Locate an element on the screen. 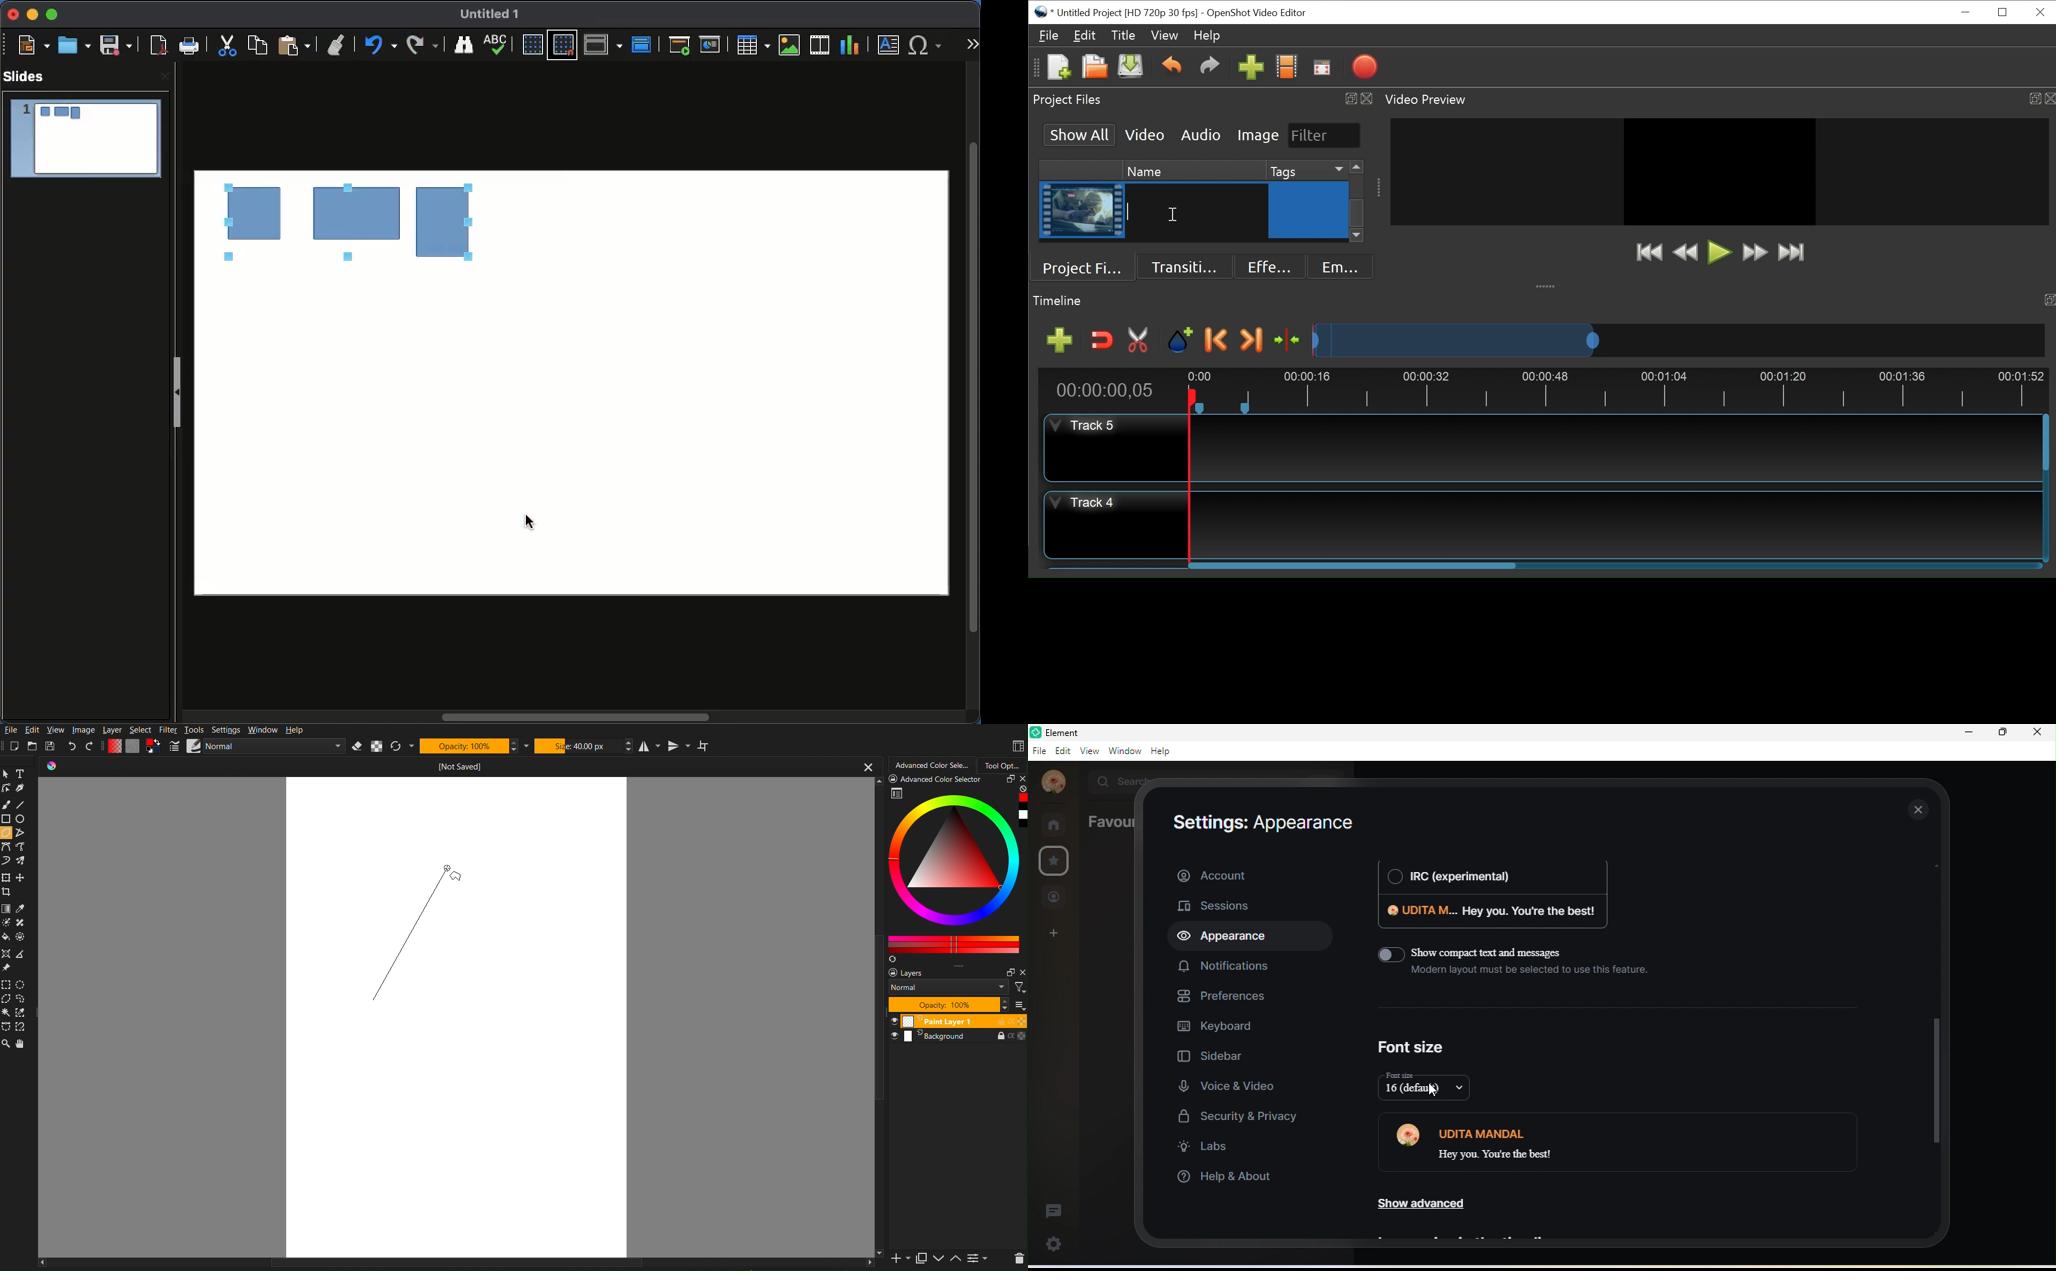  Play is located at coordinates (1719, 252).